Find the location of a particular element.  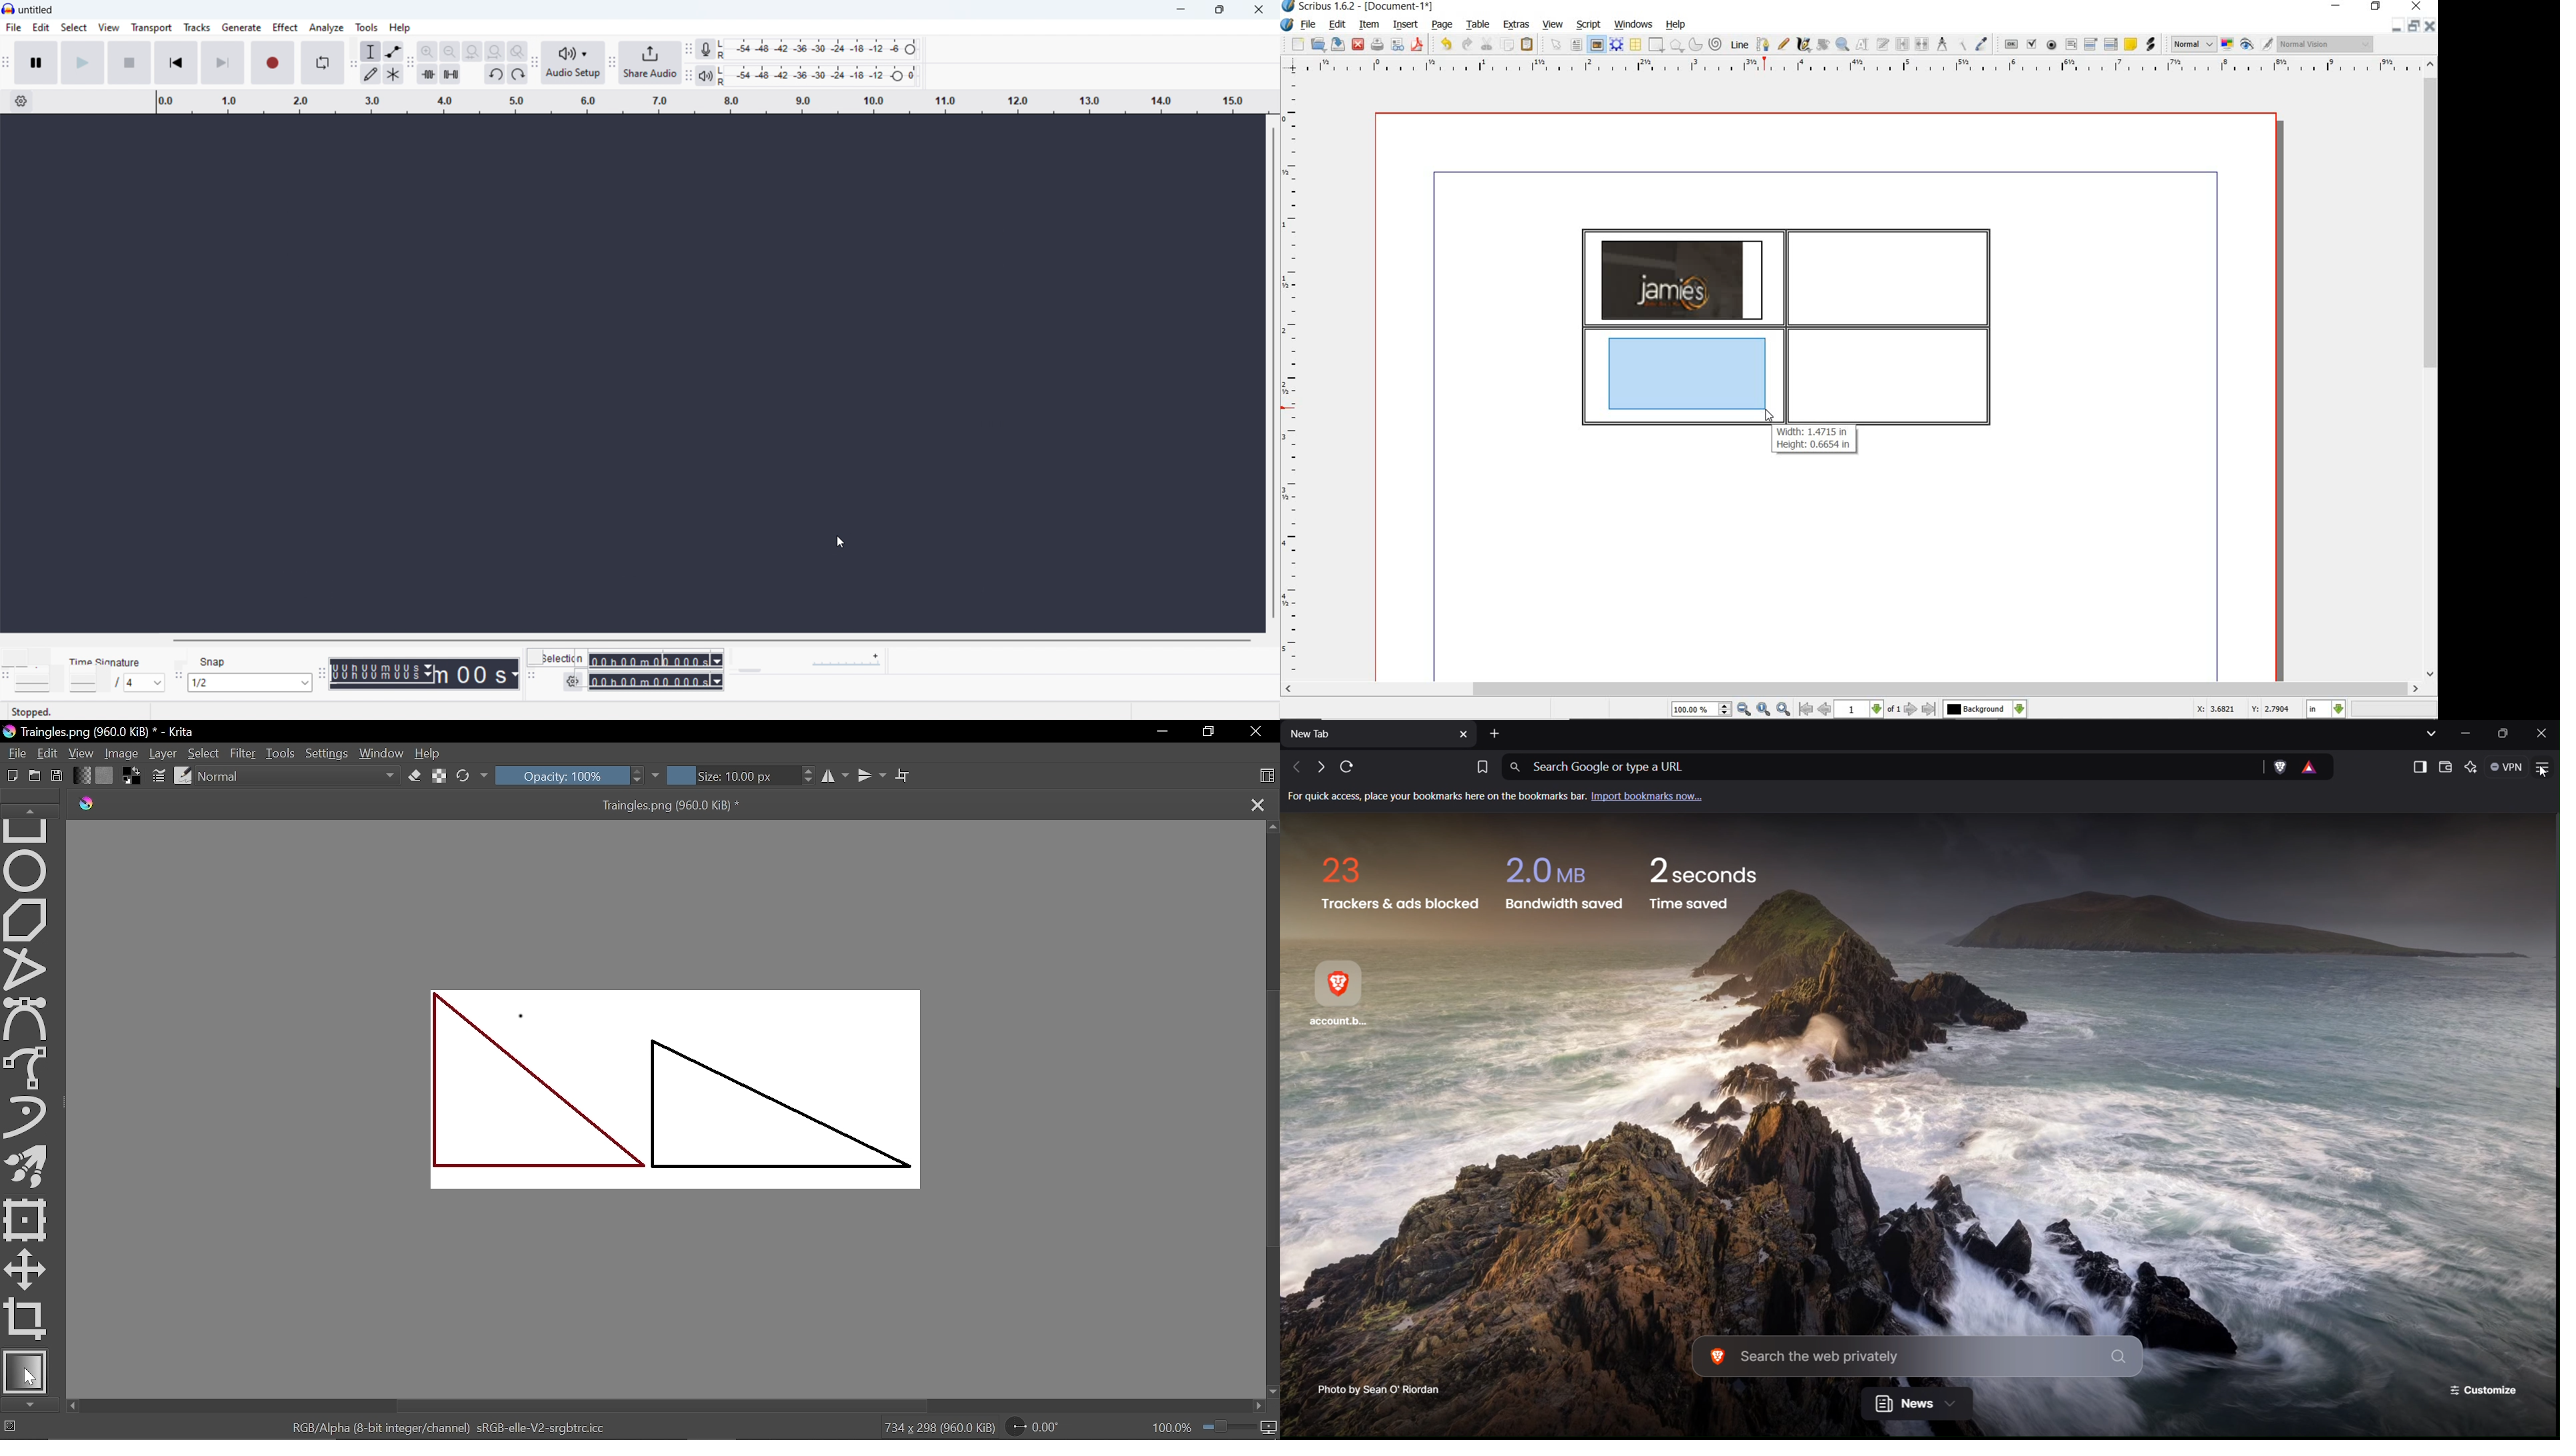

Create new document is located at coordinates (10, 775).